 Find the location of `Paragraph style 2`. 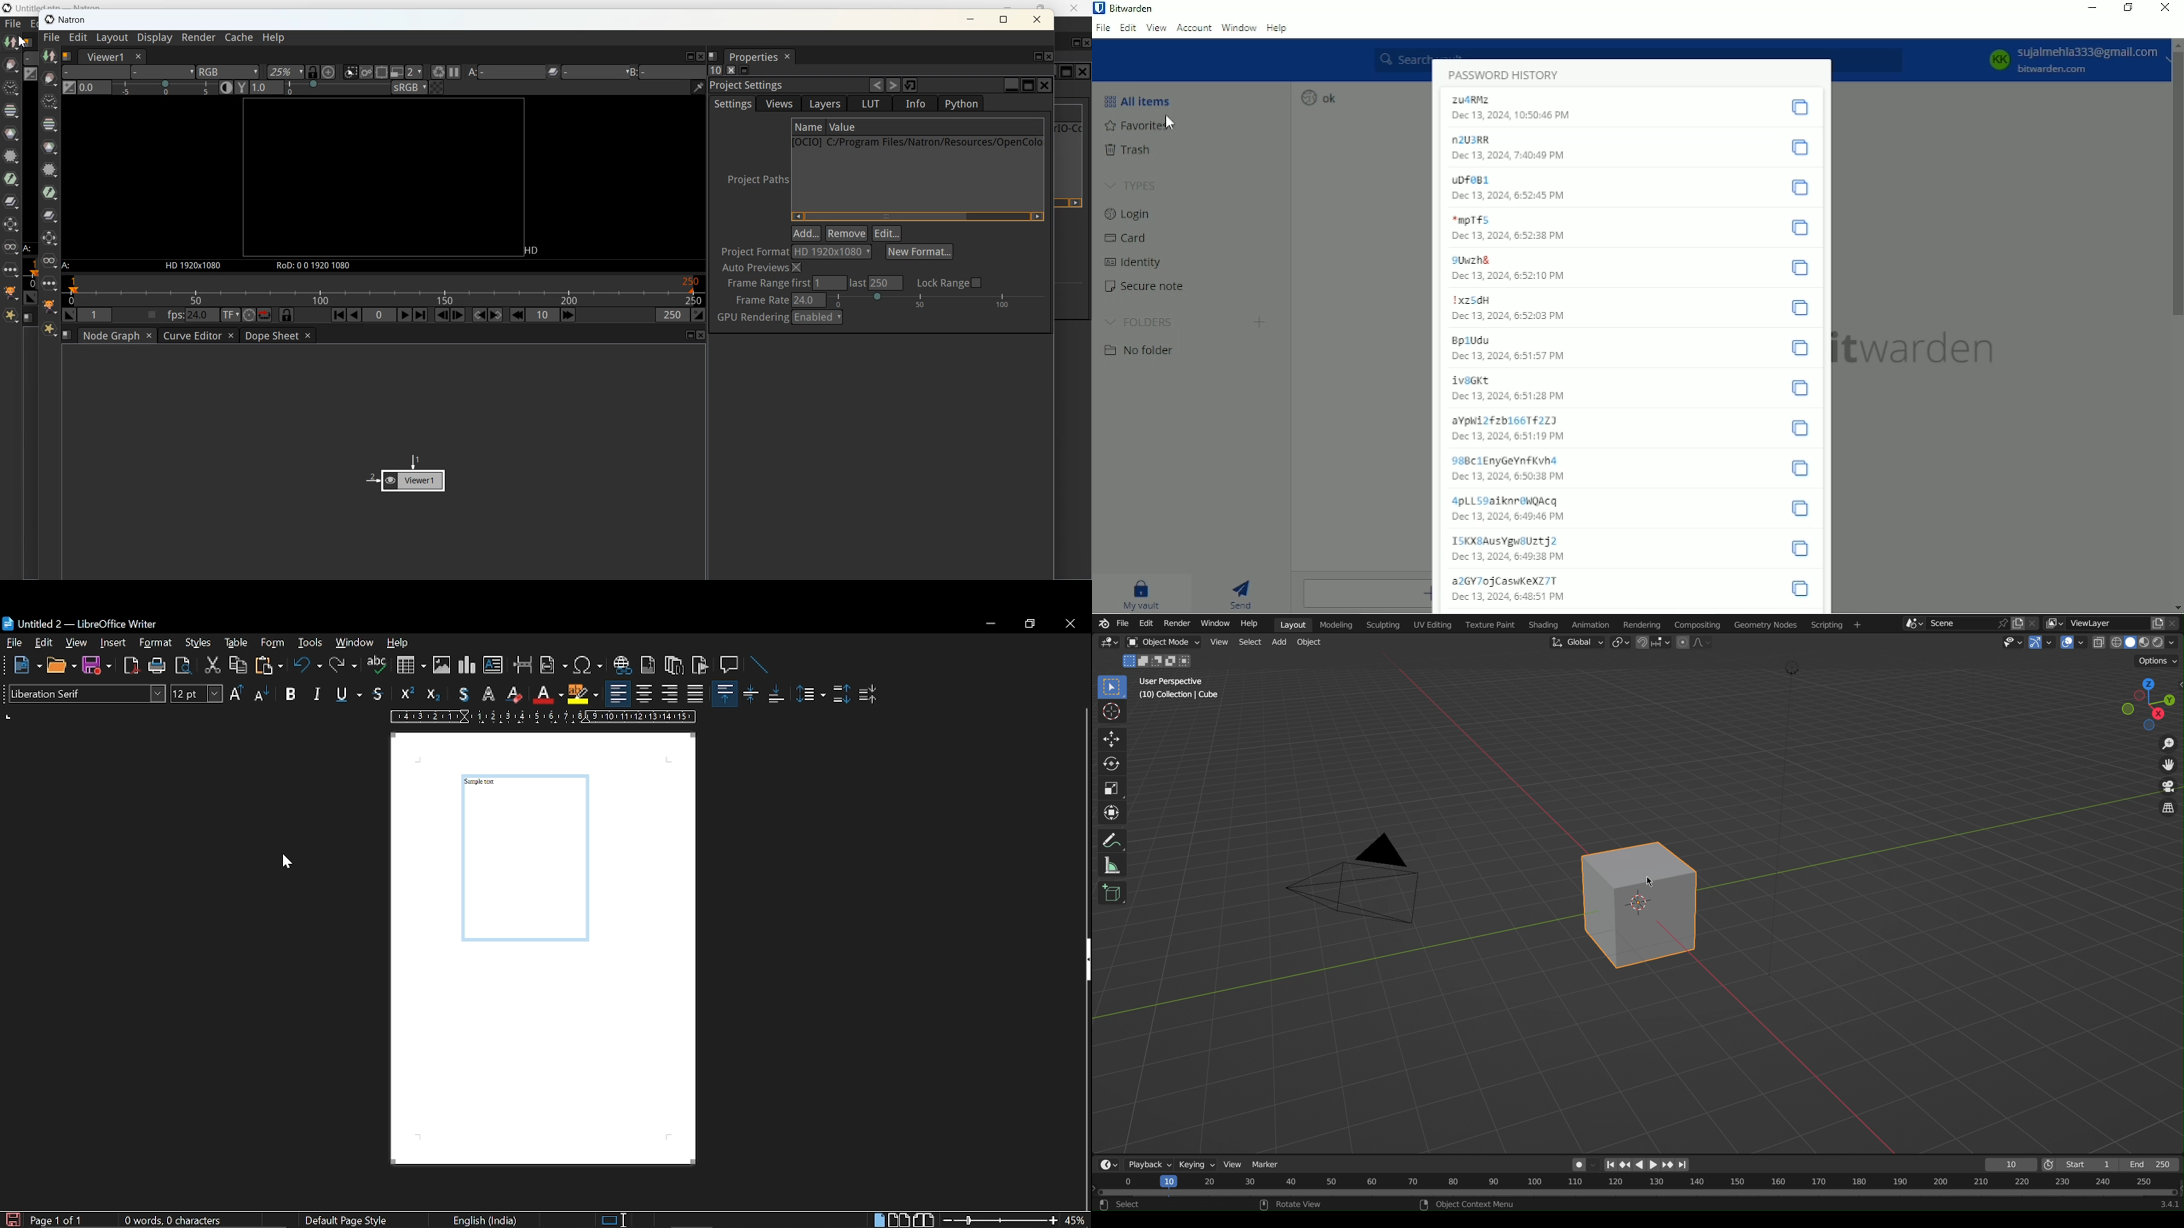

Paragraph style 2 is located at coordinates (870, 695).